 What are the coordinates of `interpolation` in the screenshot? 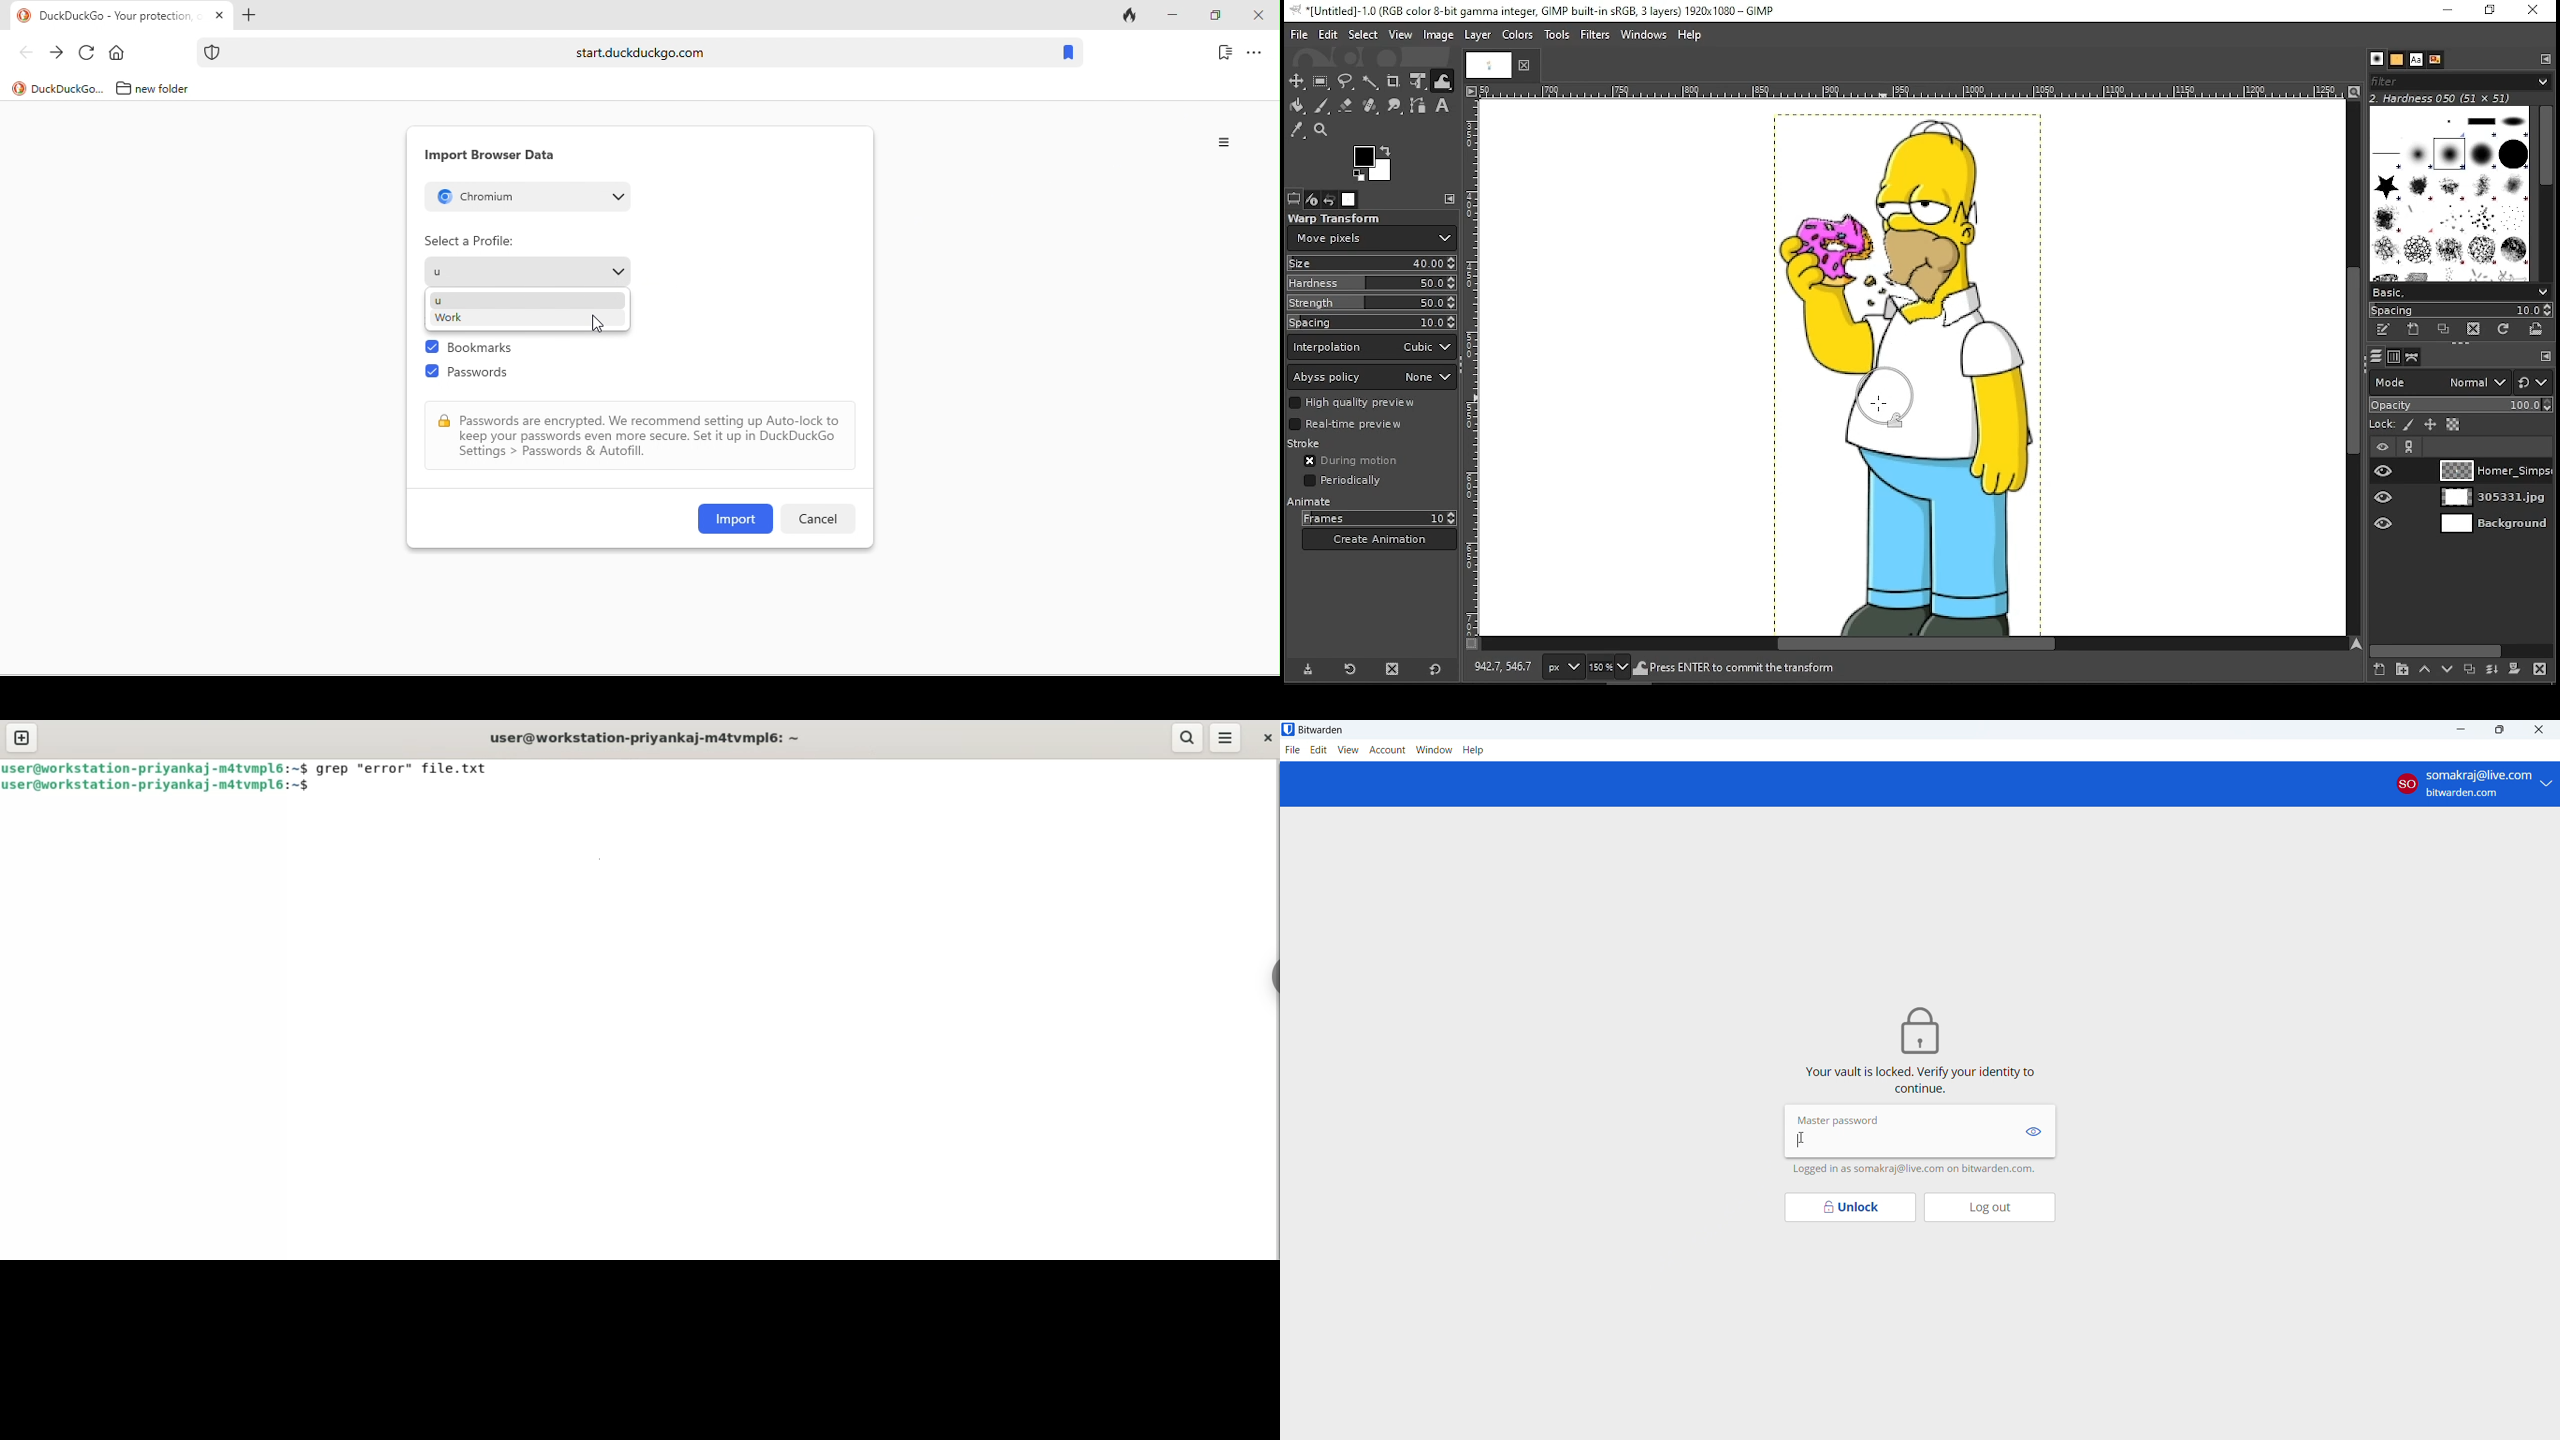 It's located at (1373, 346).